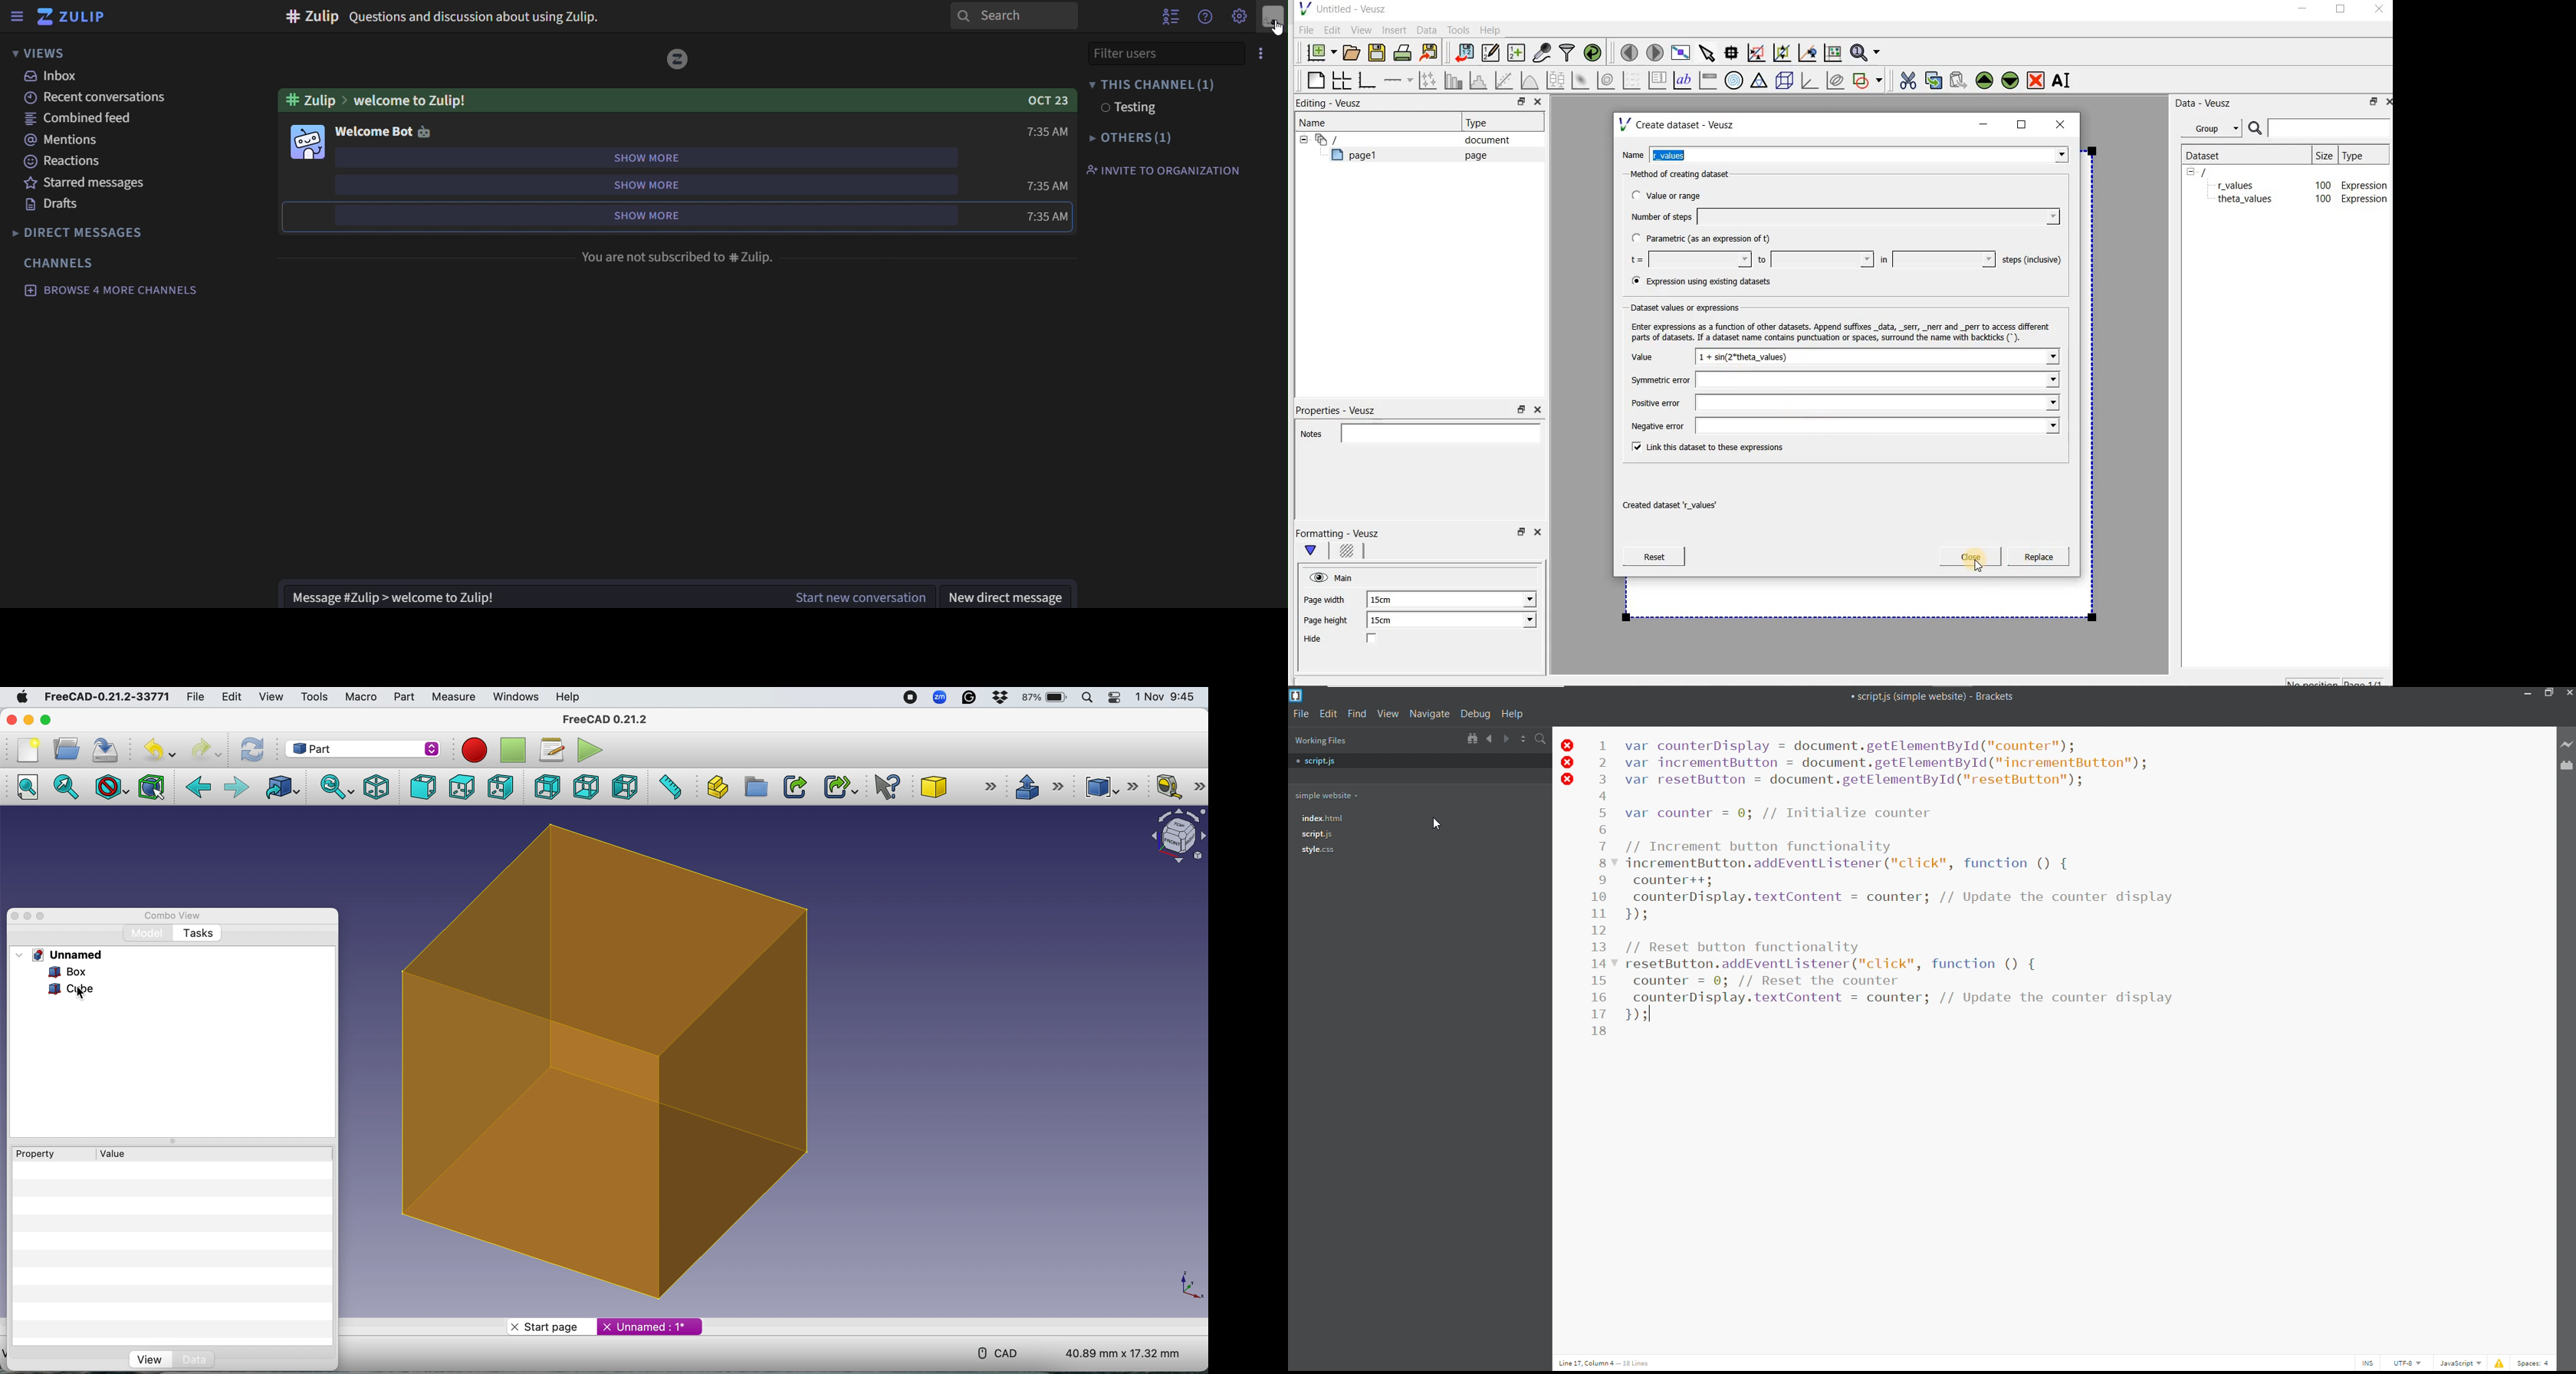  What do you see at coordinates (28, 916) in the screenshot?
I see `Minimise` at bounding box center [28, 916].